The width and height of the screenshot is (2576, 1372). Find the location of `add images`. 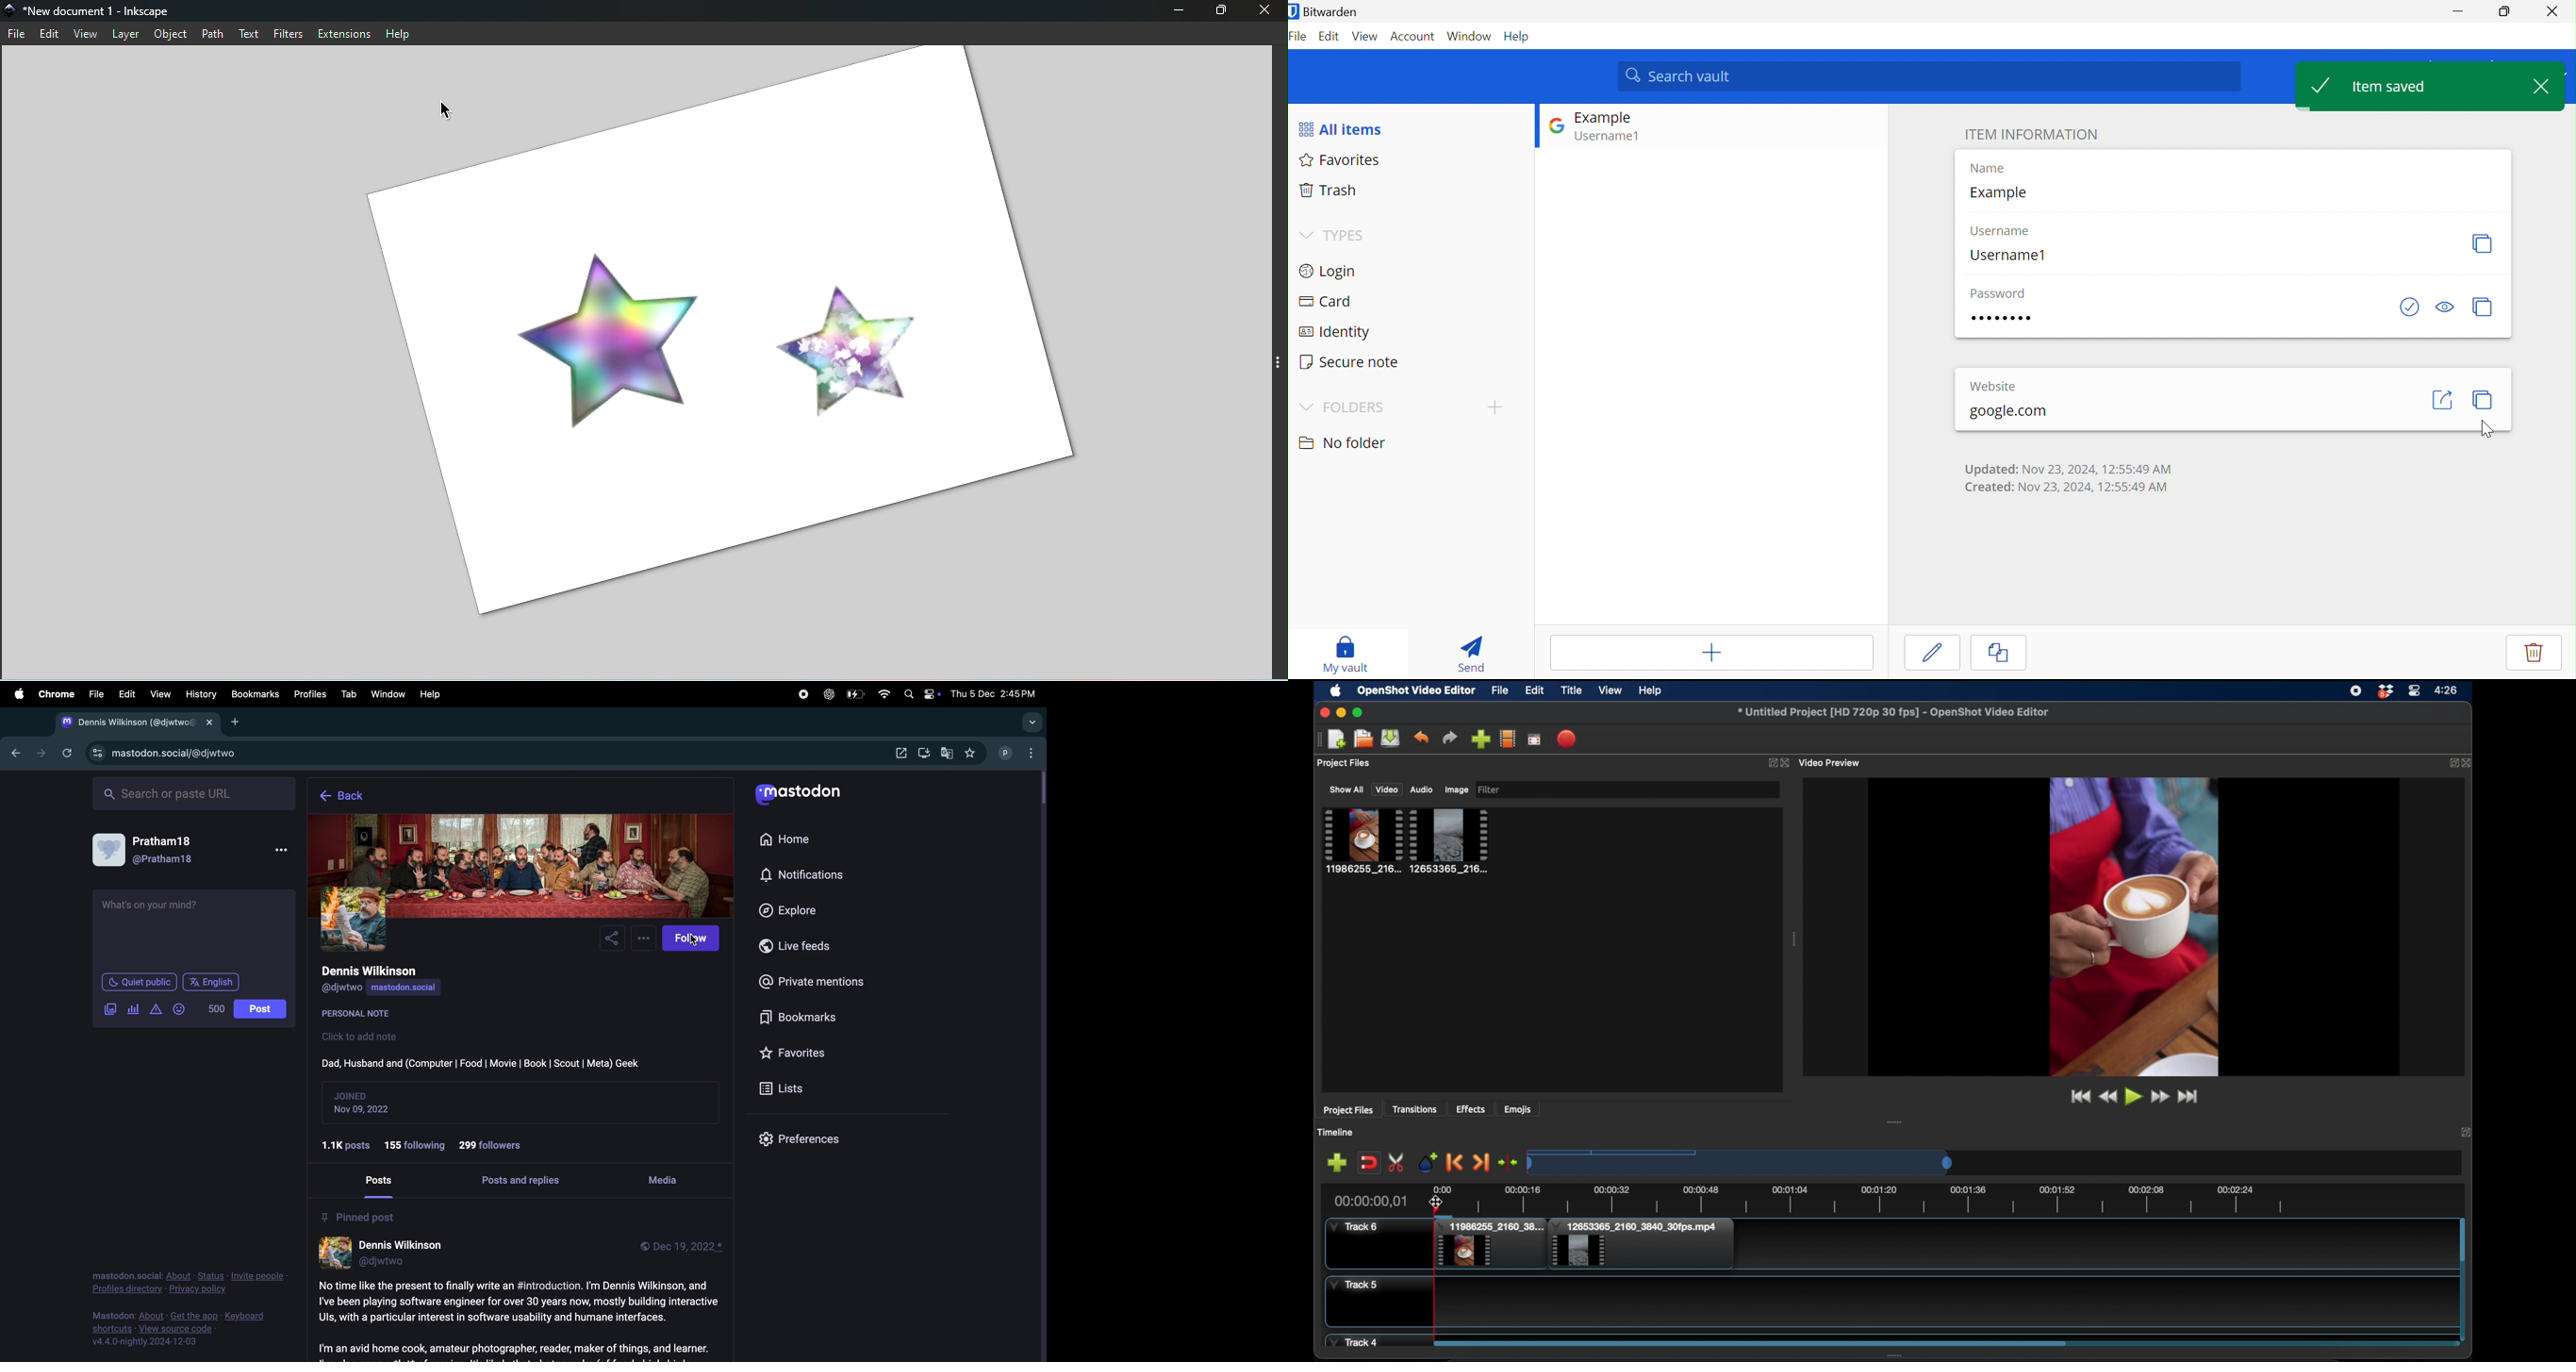

add images is located at coordinates (108, 1009).